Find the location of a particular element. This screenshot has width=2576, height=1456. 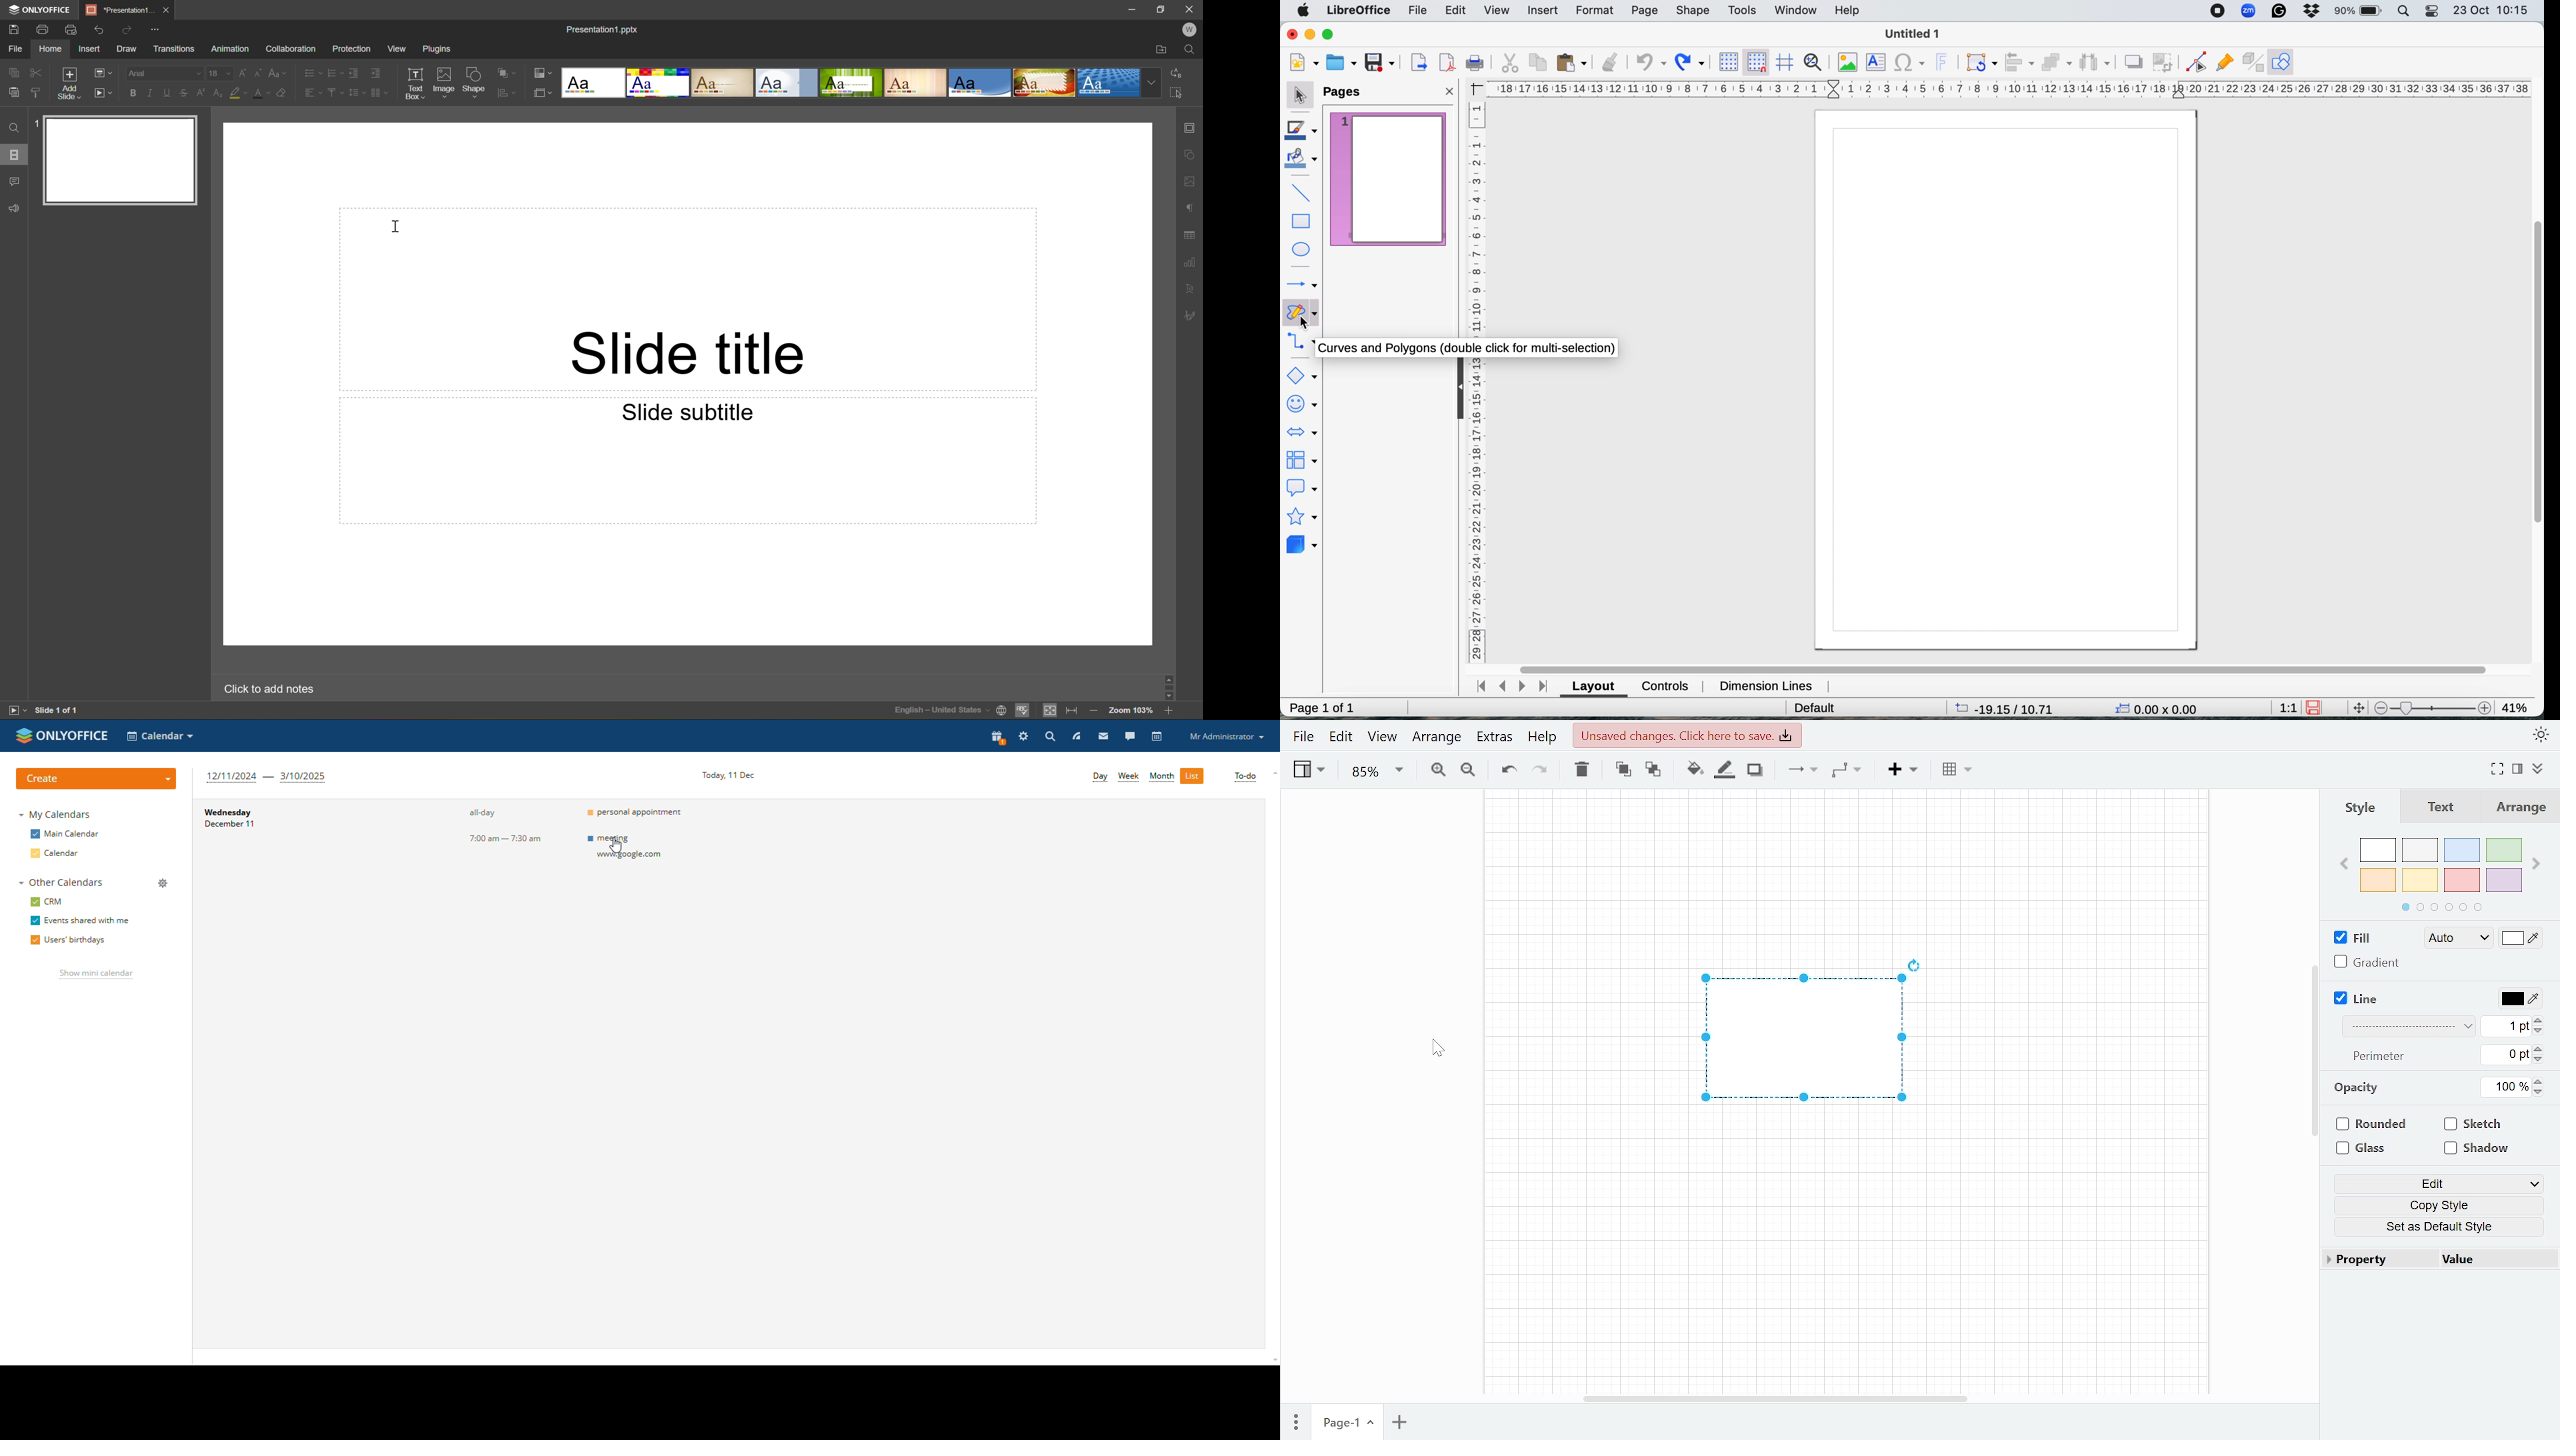

lines and arrows is located at coordinates (1301, 284).